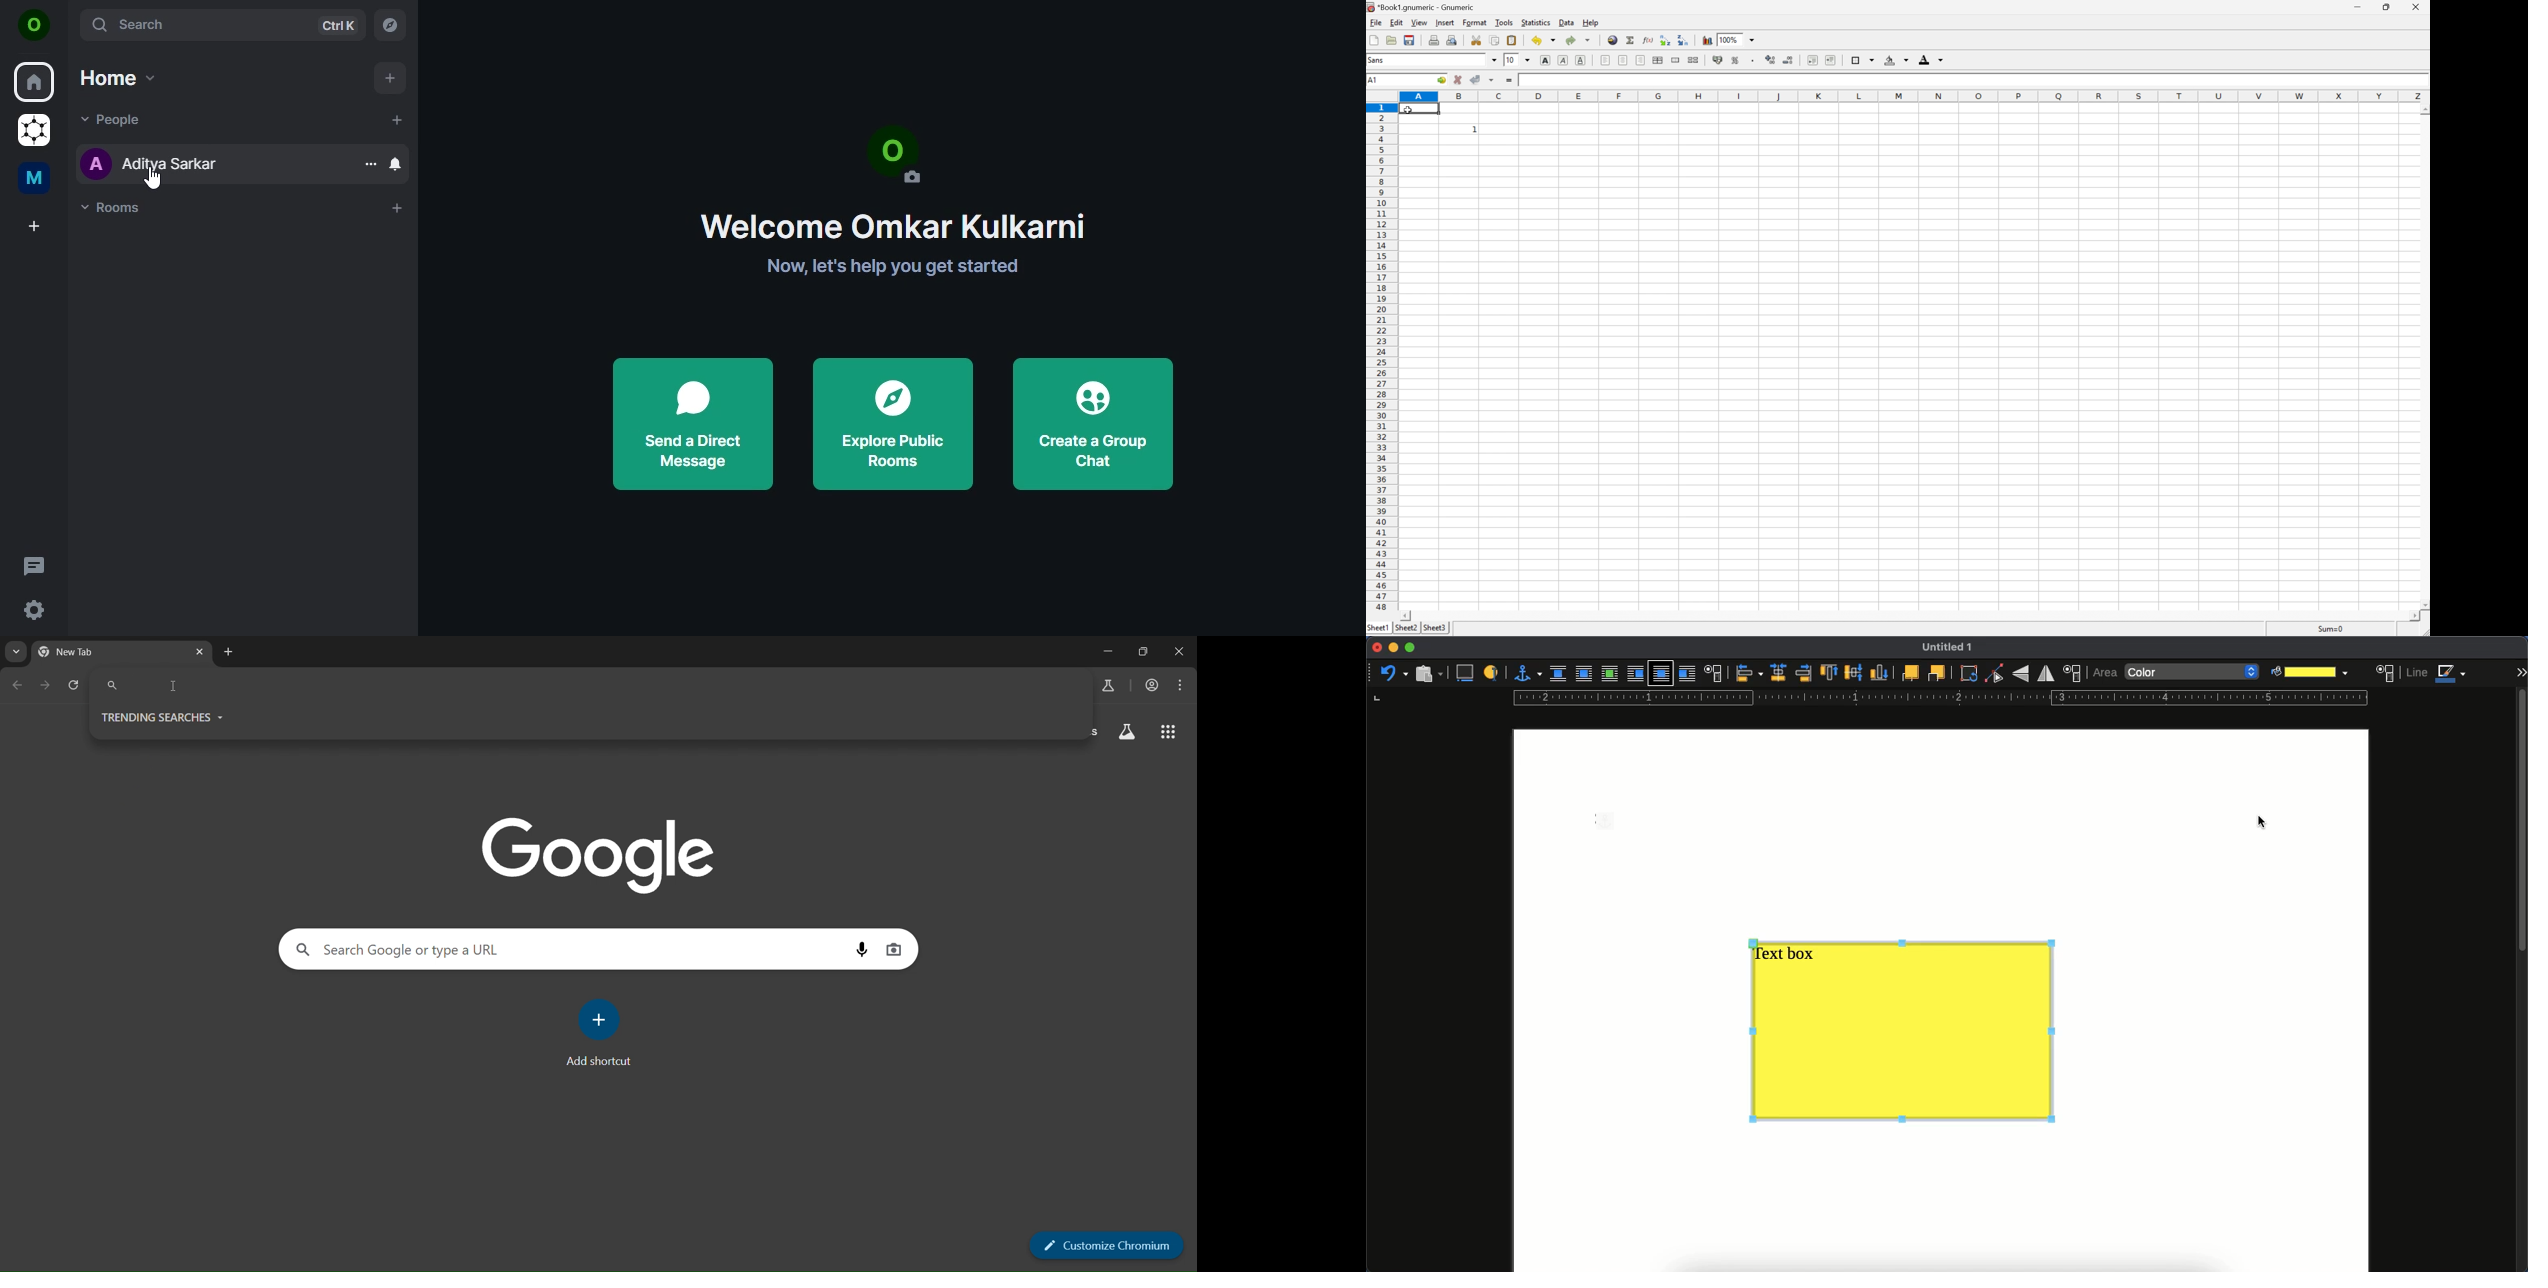  Describe the element at coordinates (895, 950) in the screenshot. I see `voice search` at that location.